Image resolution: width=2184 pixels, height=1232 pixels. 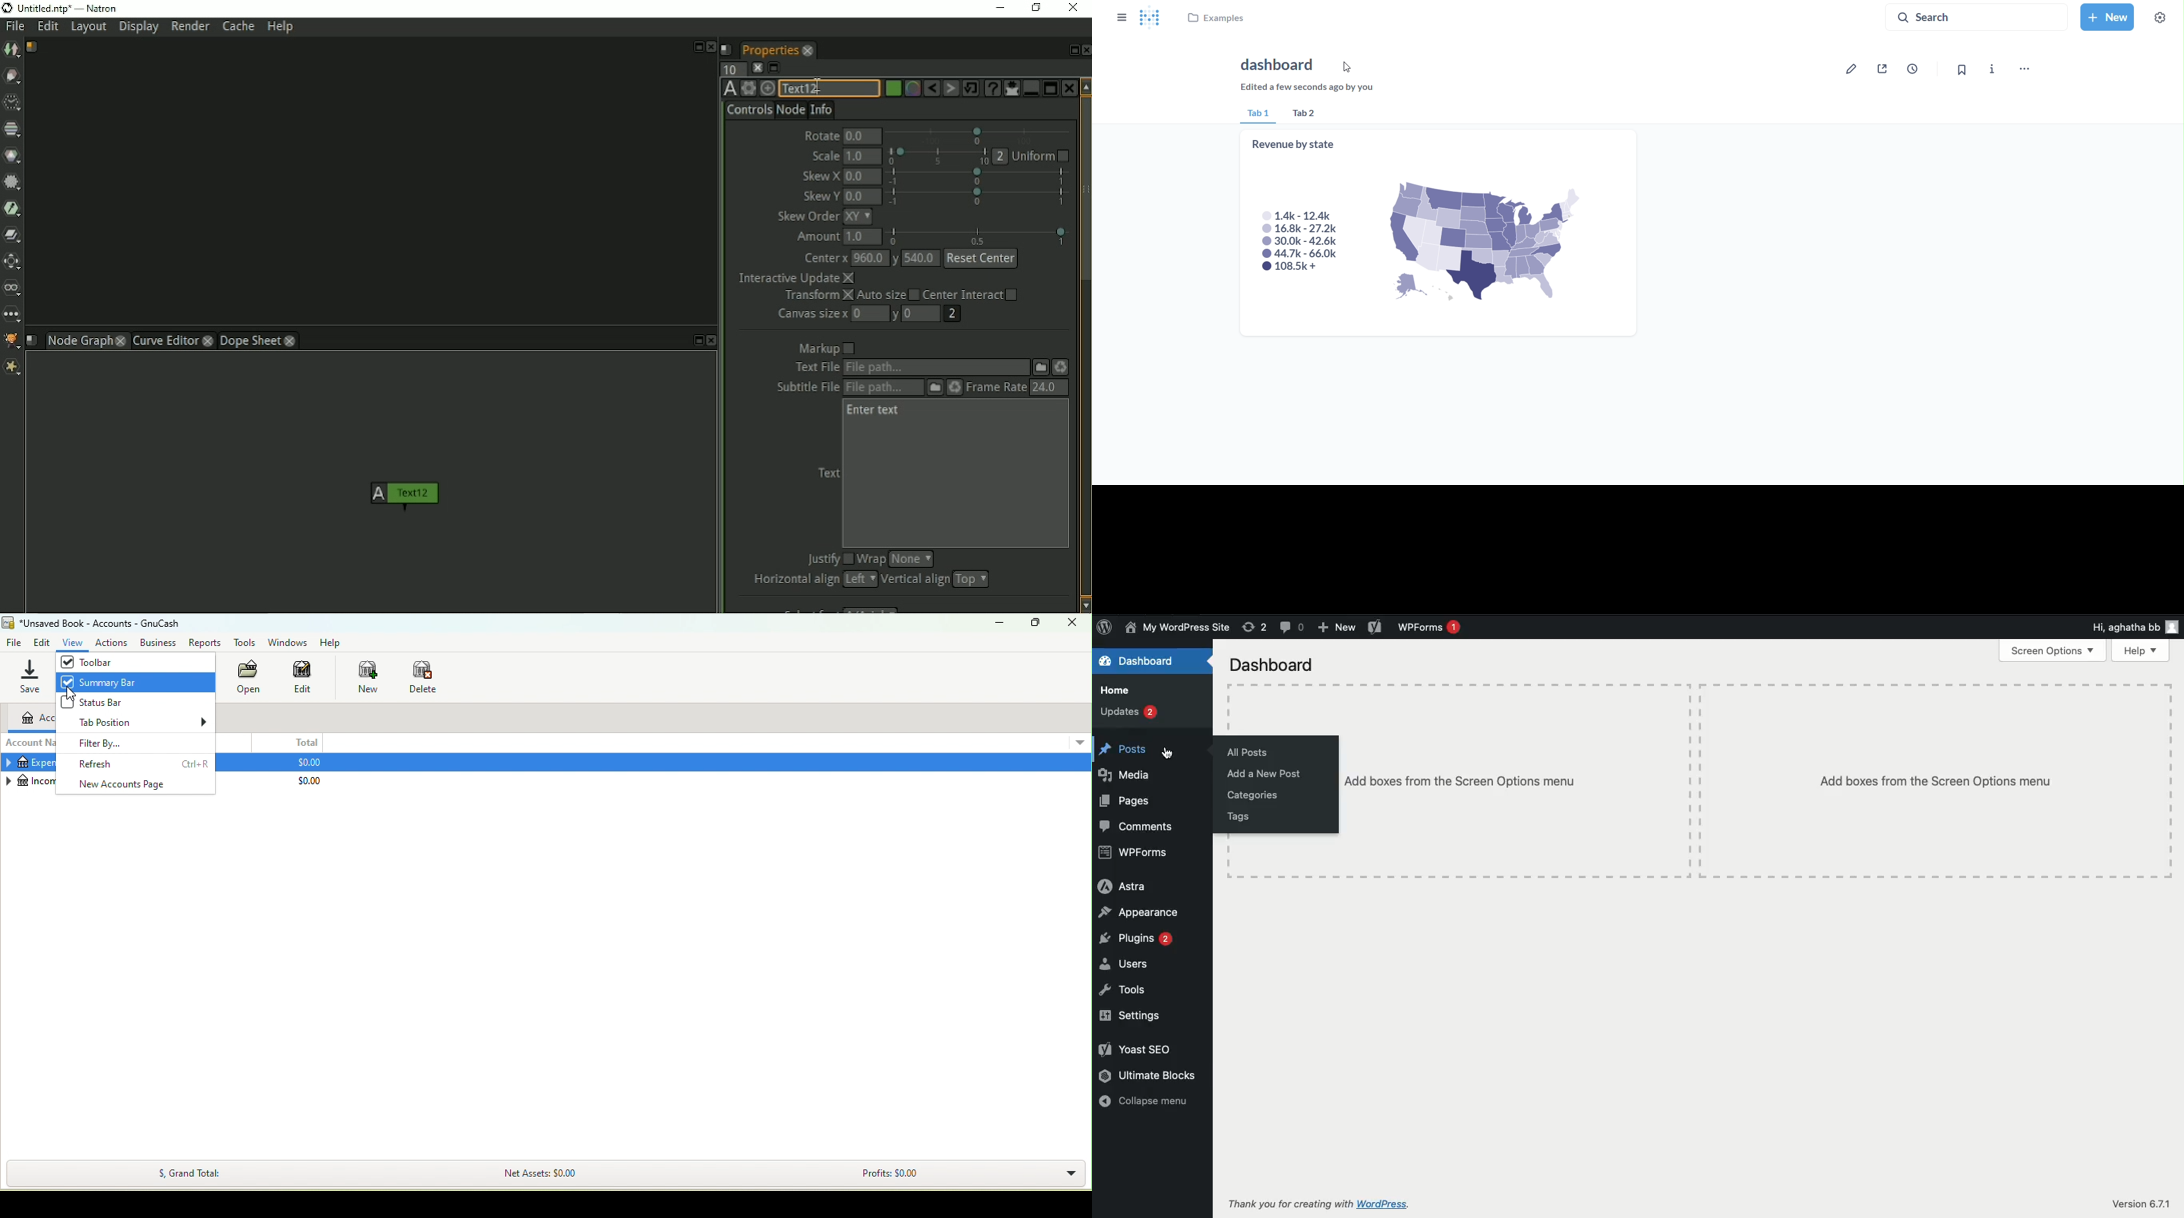 I want to click on auto refresh, so click(x=1917, y=68).